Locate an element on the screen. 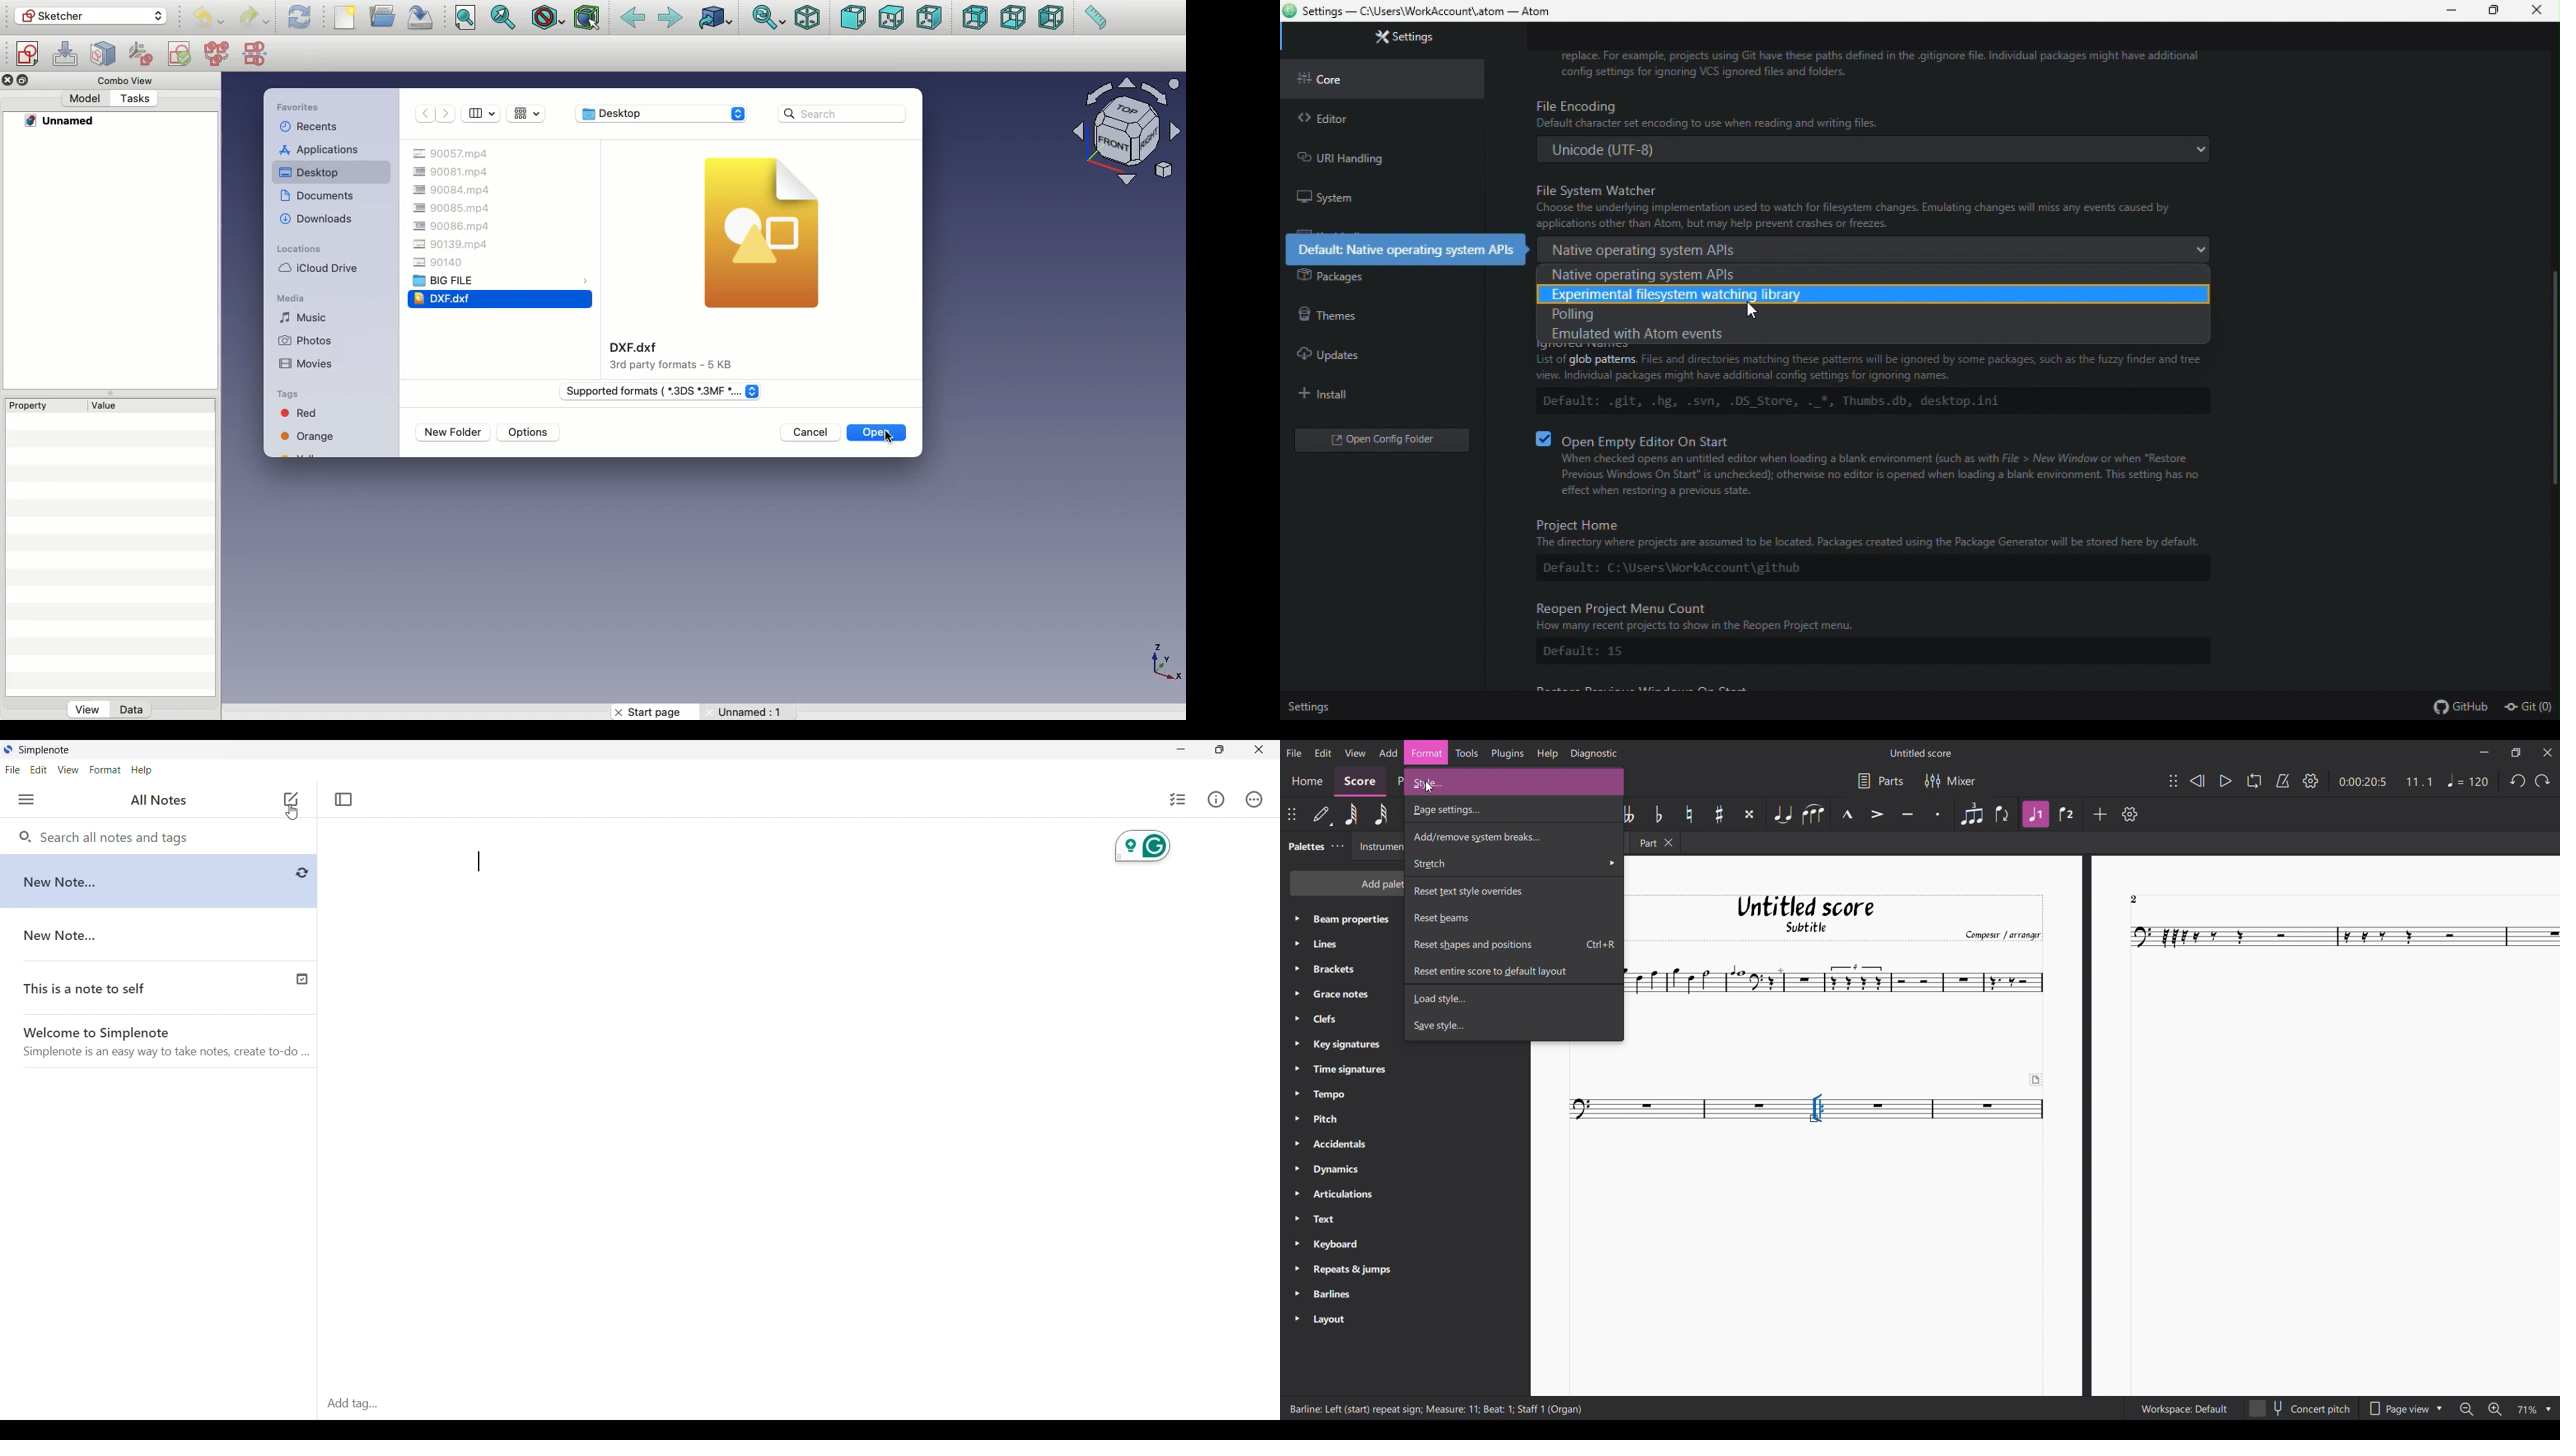 The height and width of the screenshot is (1456, 2576). Workbench is located at coordinates (91, 16).